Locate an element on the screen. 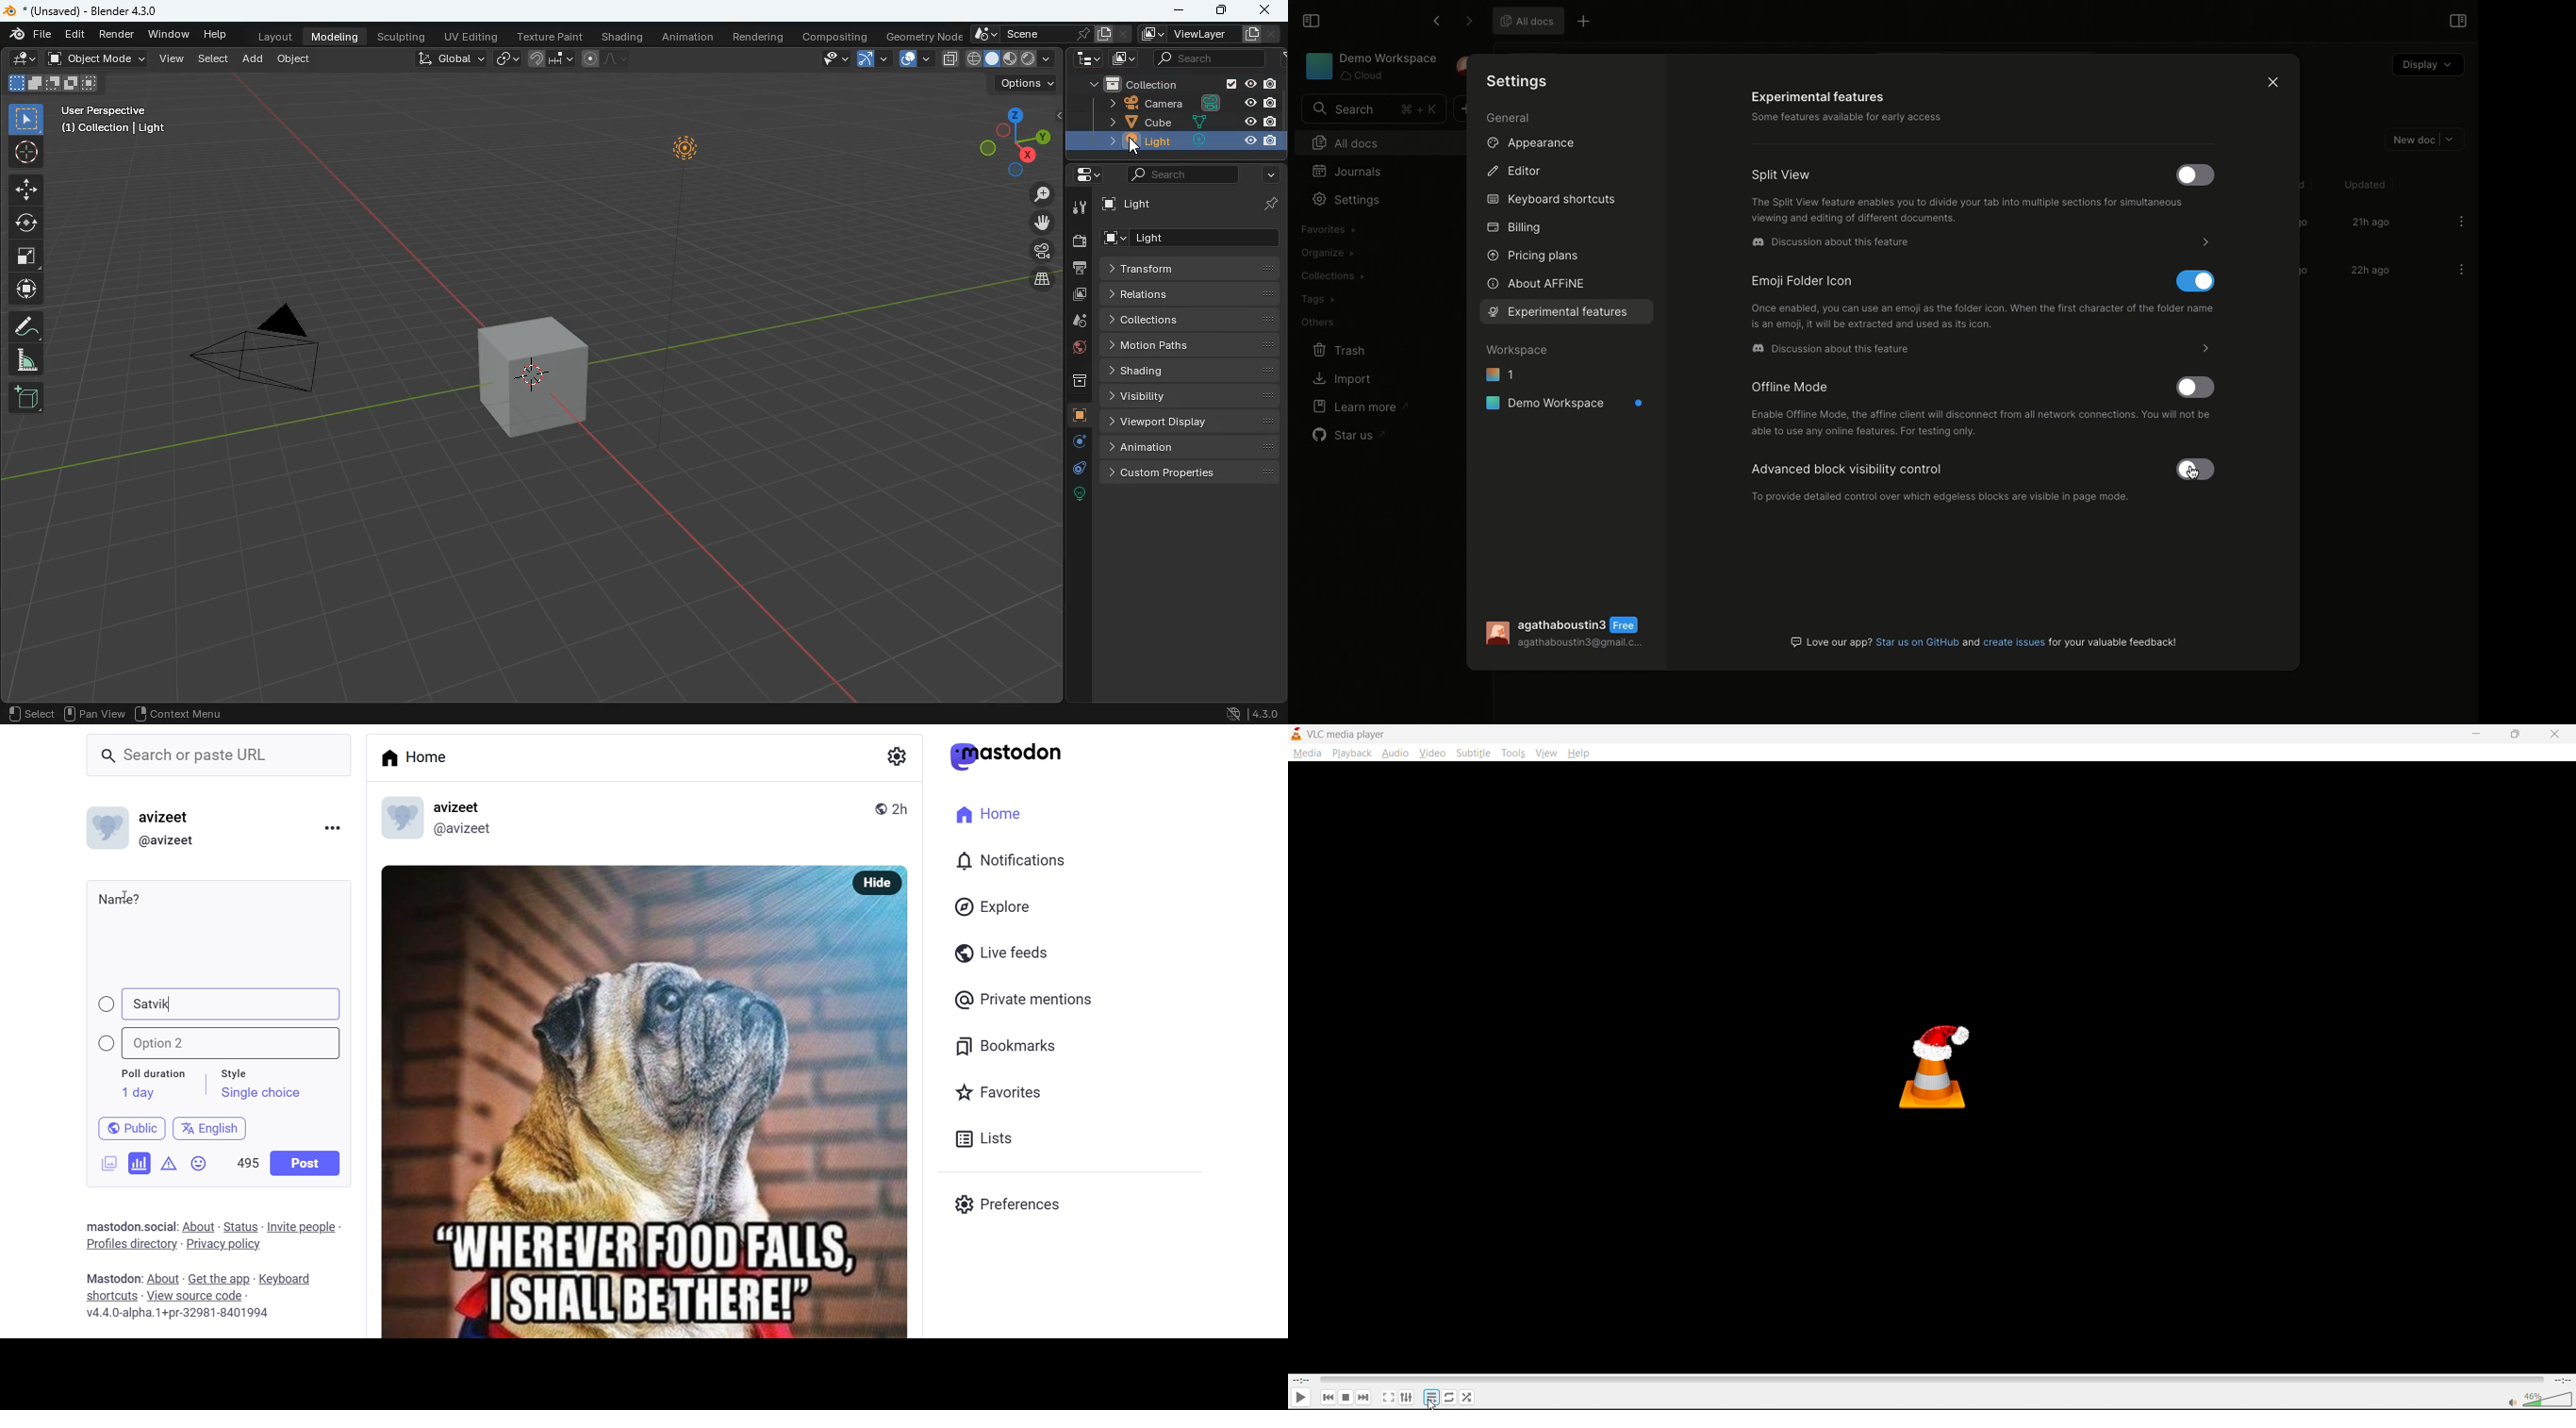 Image resolution: width=2576 pixels, height=1428 pixels. 2h is located at coordinates (905, 803).